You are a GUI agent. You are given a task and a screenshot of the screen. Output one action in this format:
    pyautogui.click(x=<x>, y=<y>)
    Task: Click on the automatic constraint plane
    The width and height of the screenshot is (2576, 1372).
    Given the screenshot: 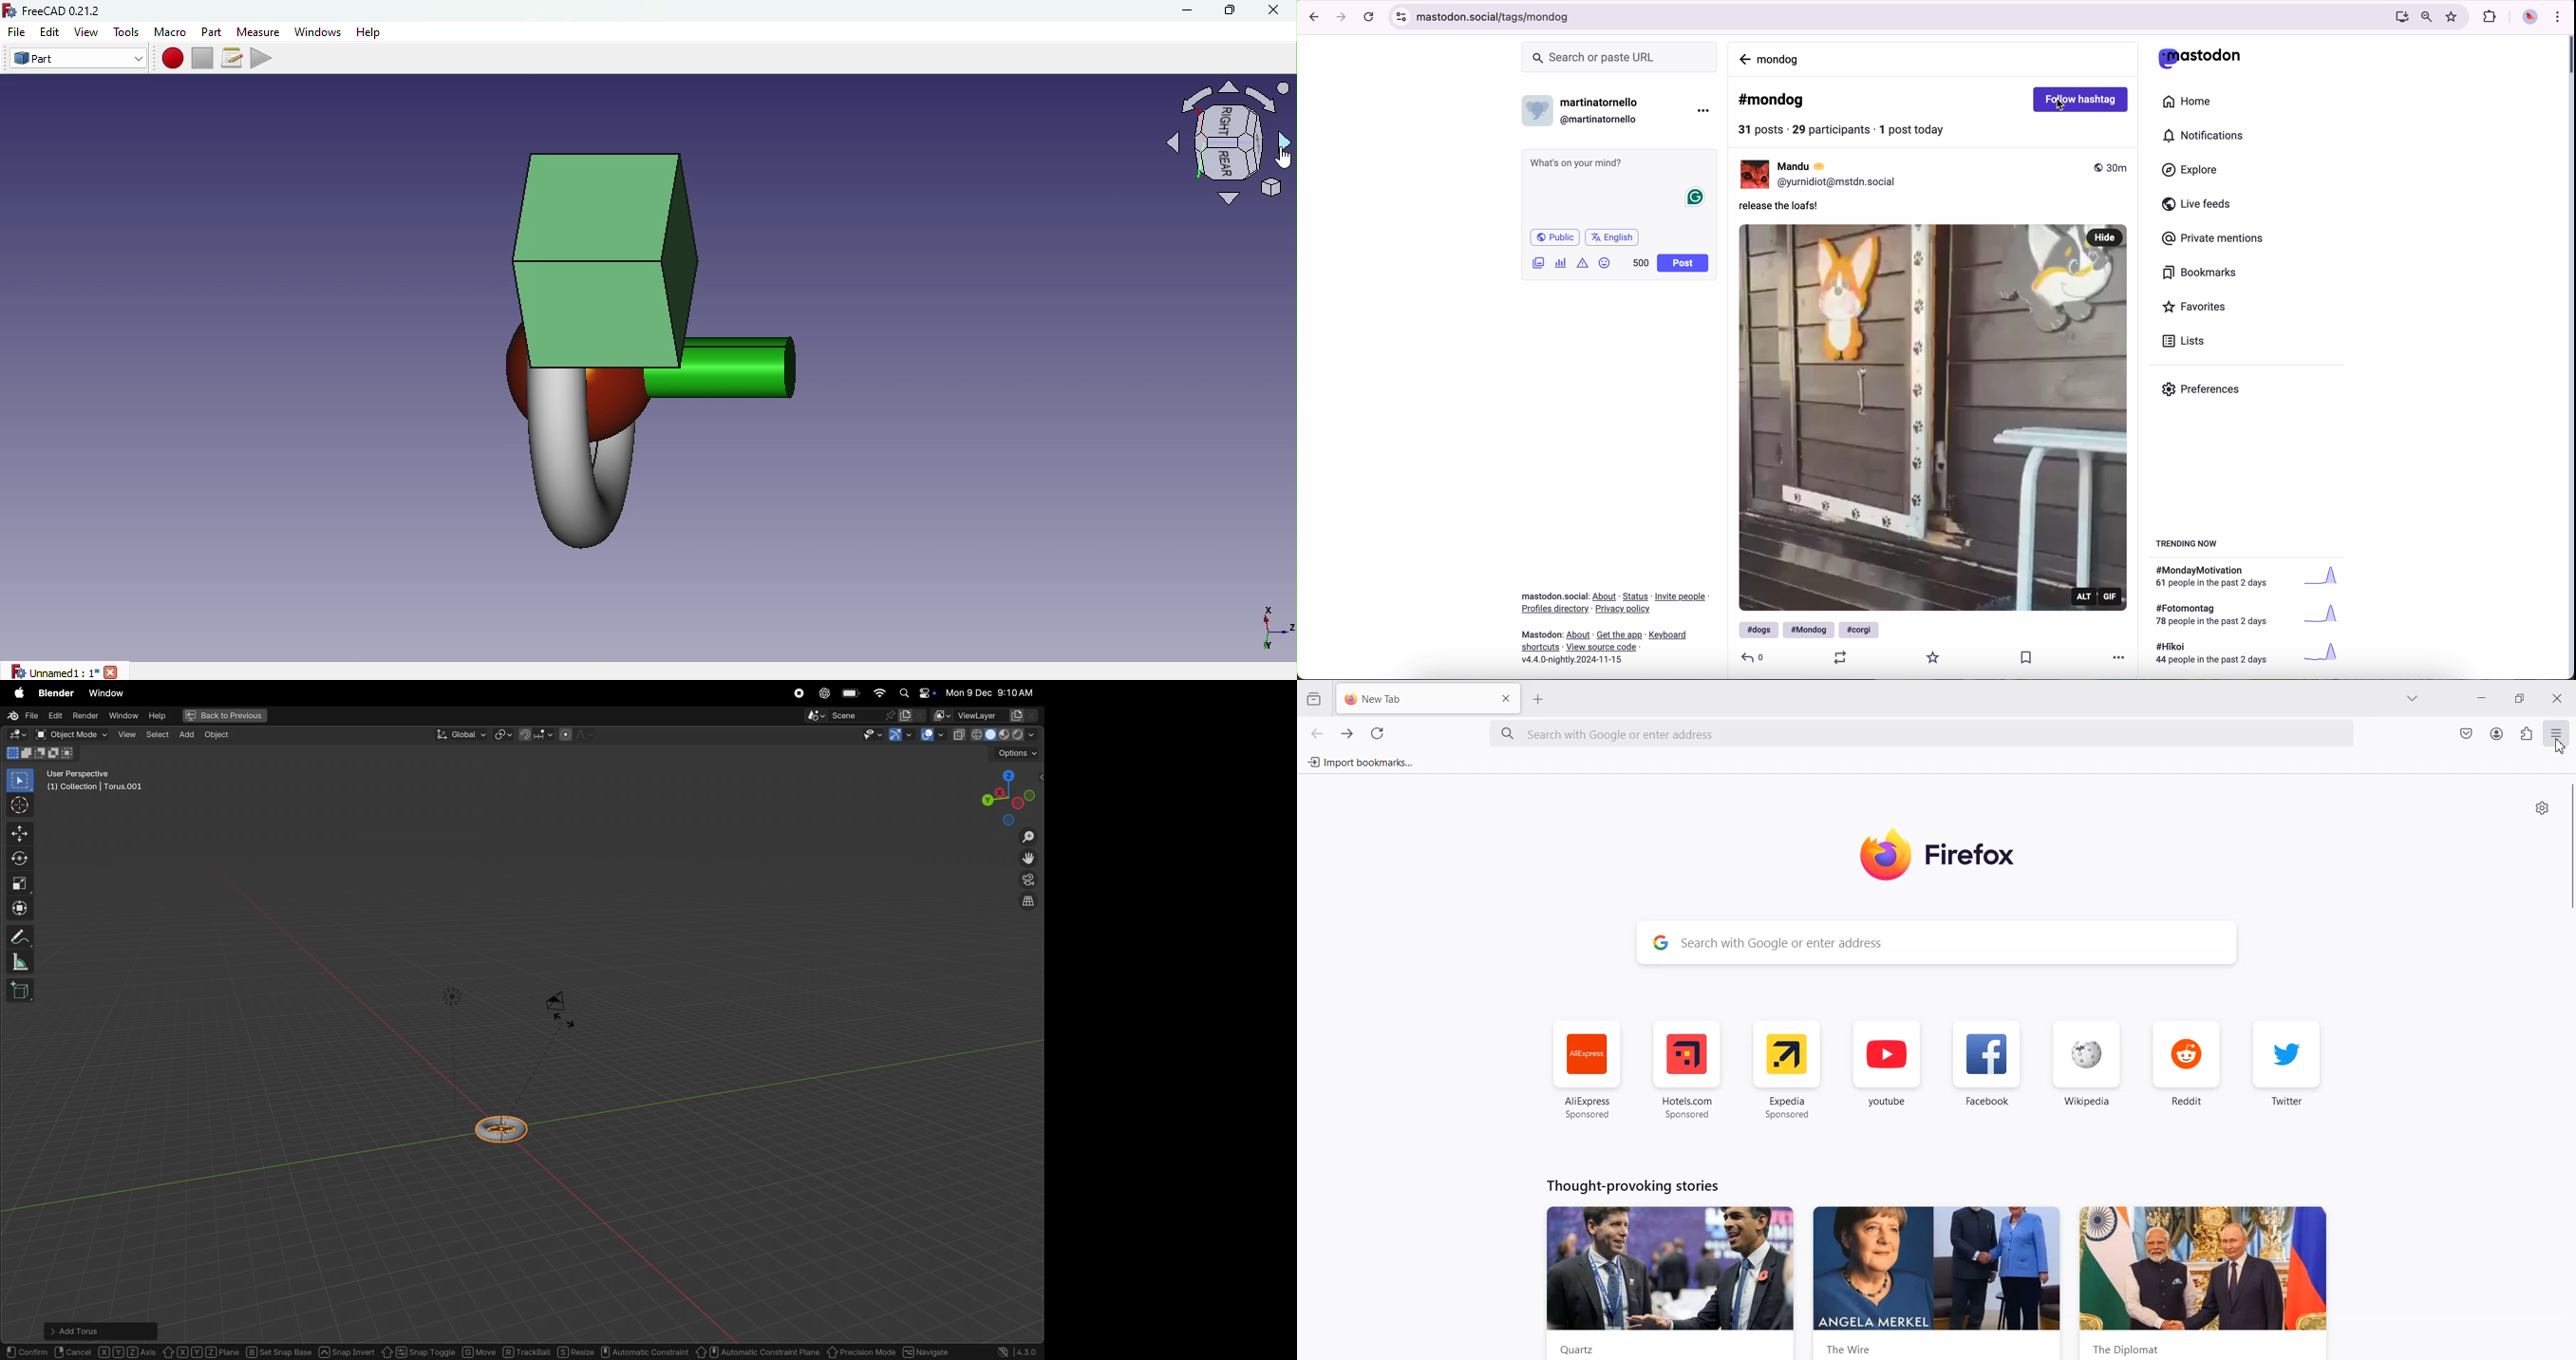 What is the action you would take?
    pyautogui.click(x=759, y=1350)
    